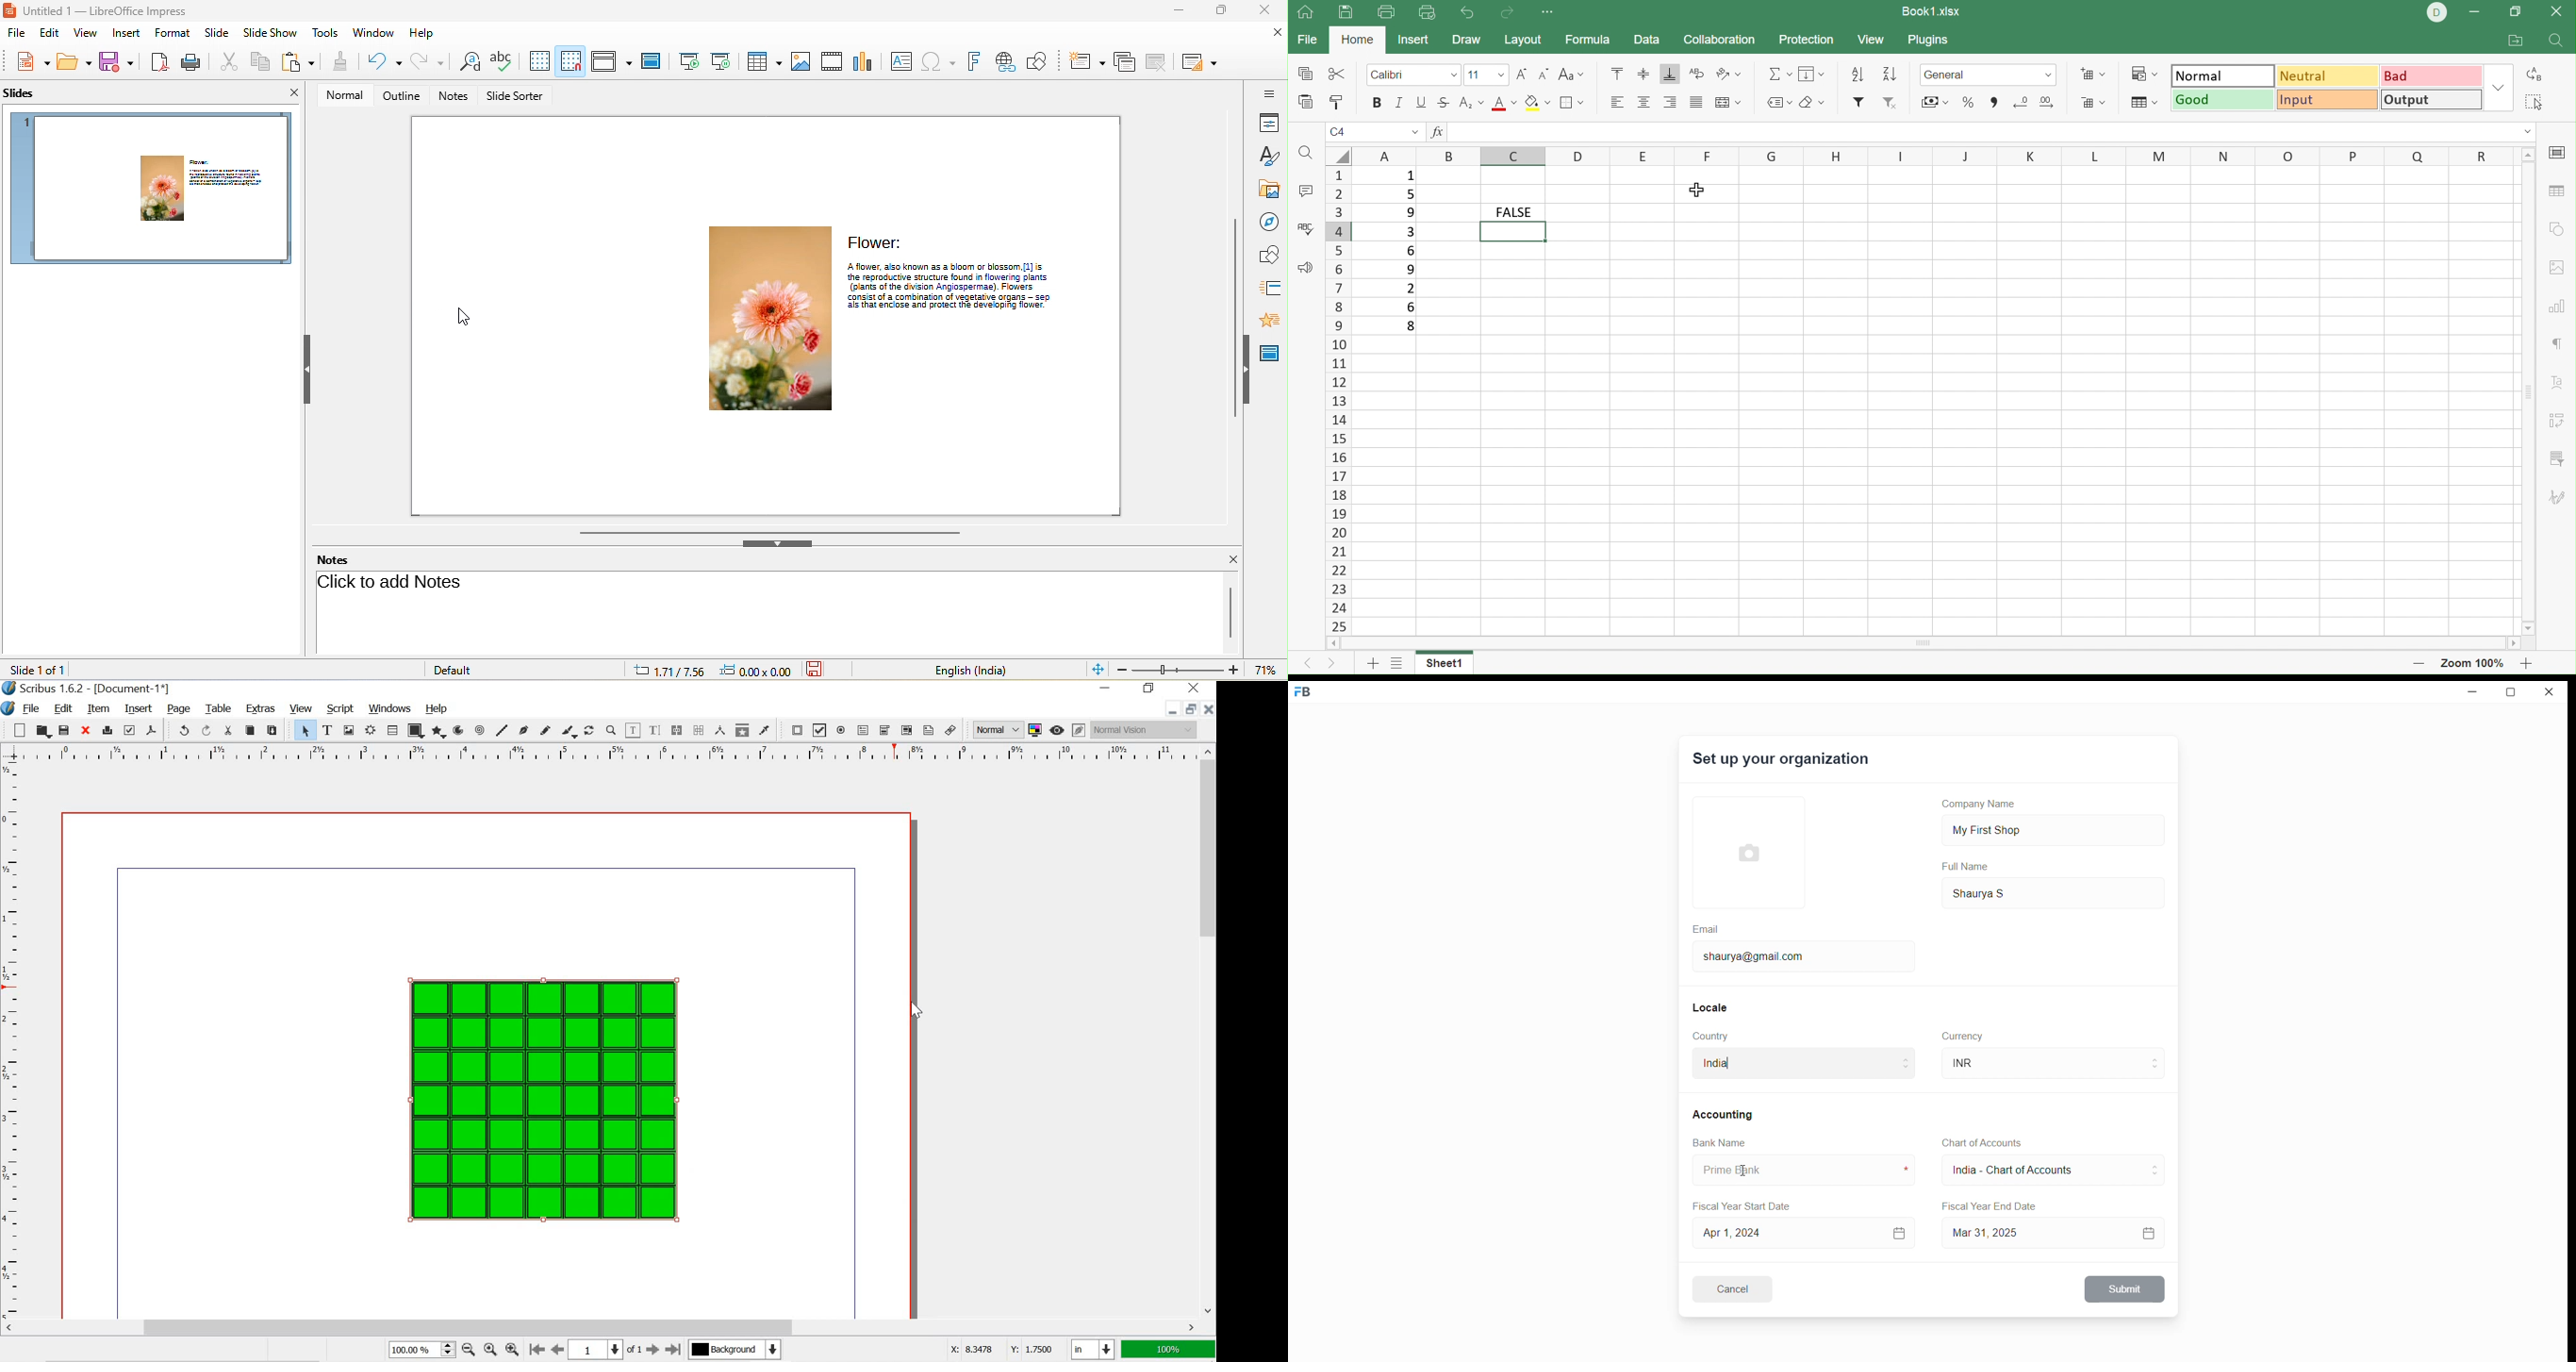 This screenshot has height=1372, width=2576. What do you see at coordinates (1812, 102) in the screenshot?
I see `Clear` at bounding box center [1812, 102].